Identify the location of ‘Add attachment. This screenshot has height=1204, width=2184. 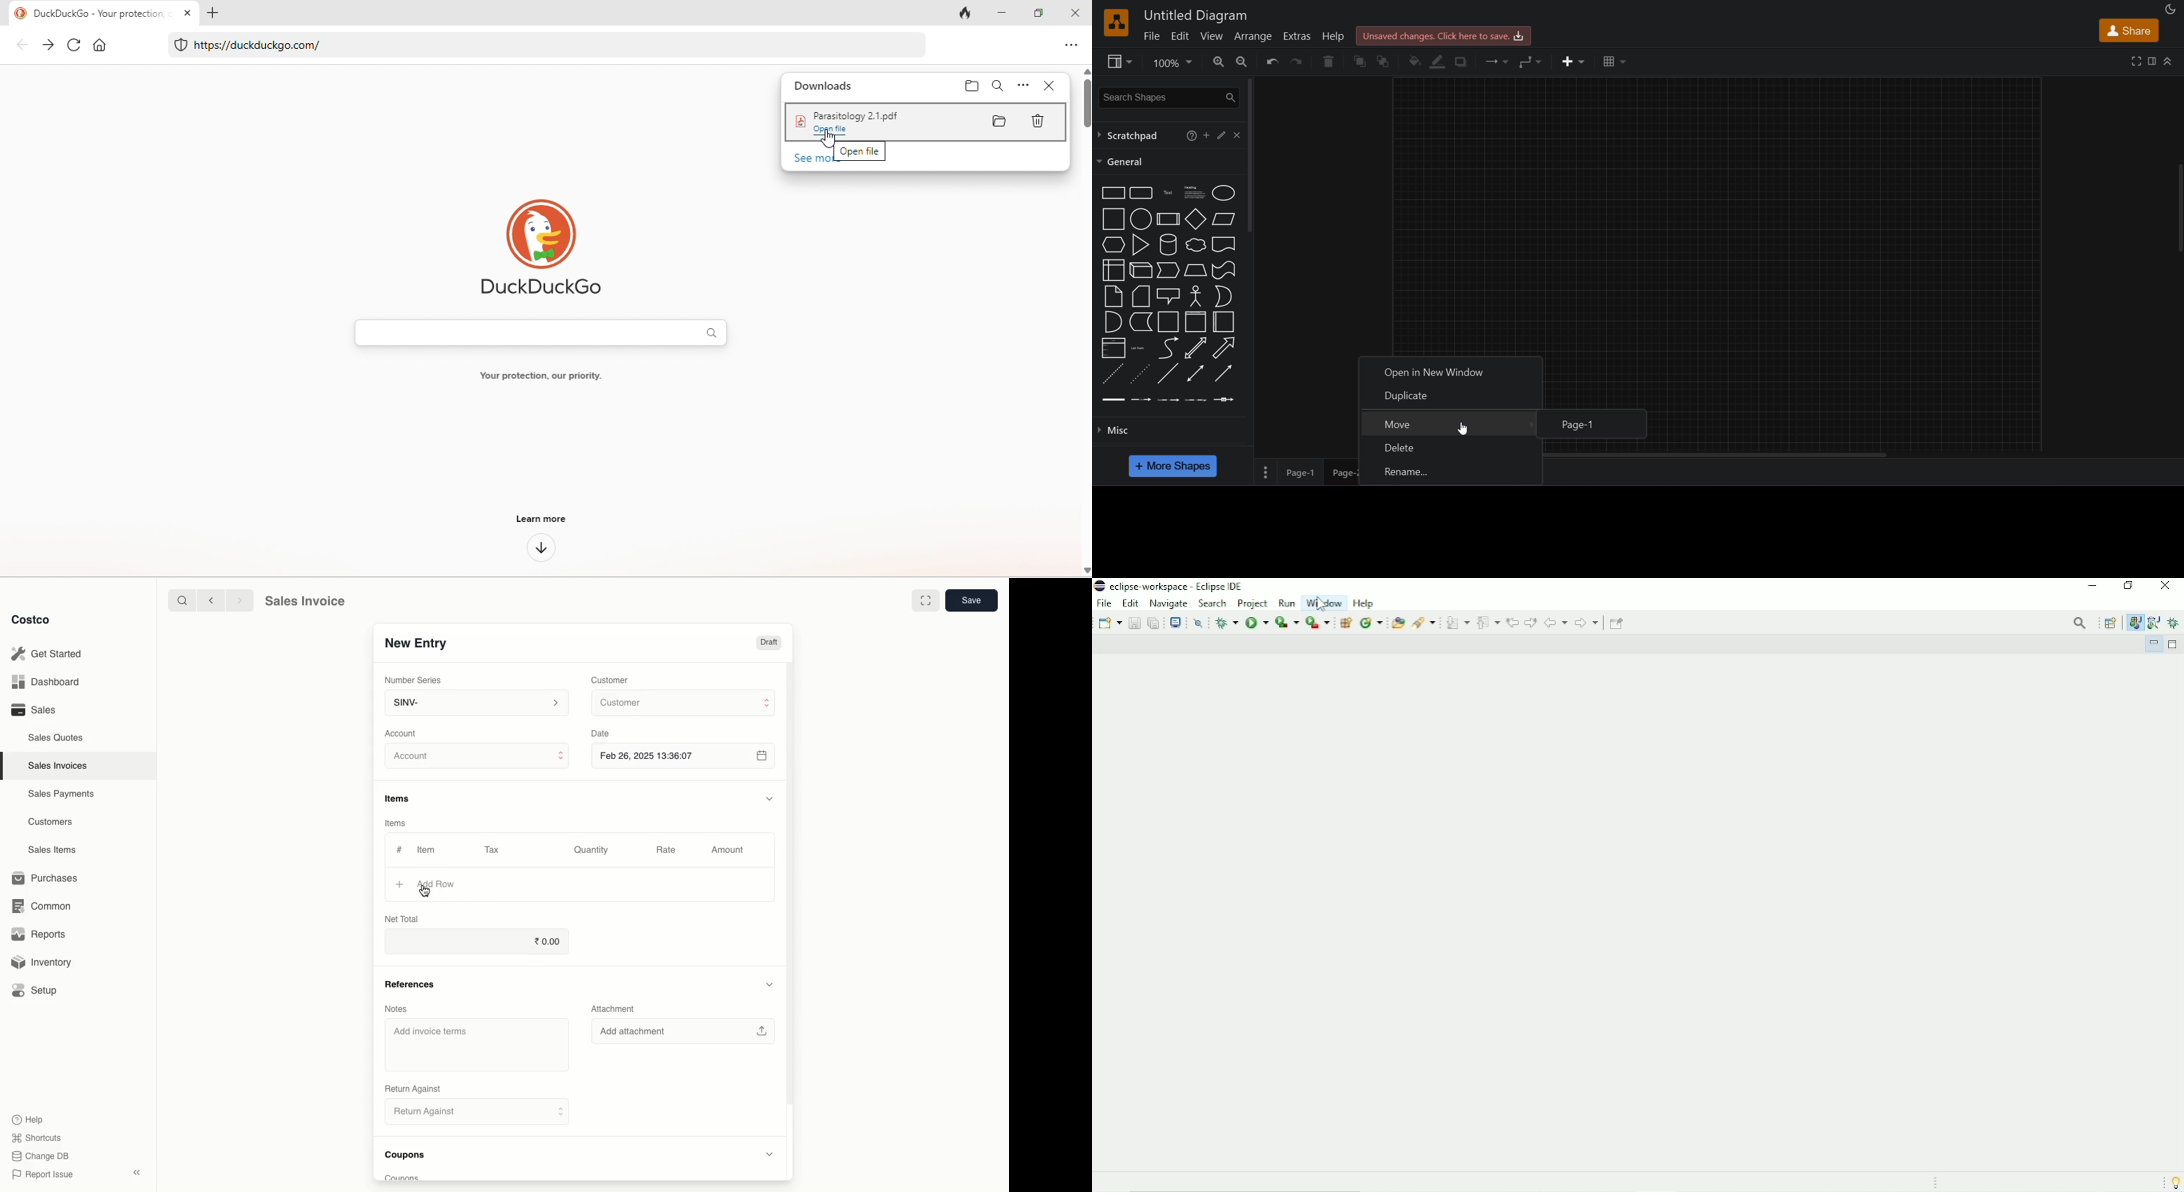
(681, 1031).